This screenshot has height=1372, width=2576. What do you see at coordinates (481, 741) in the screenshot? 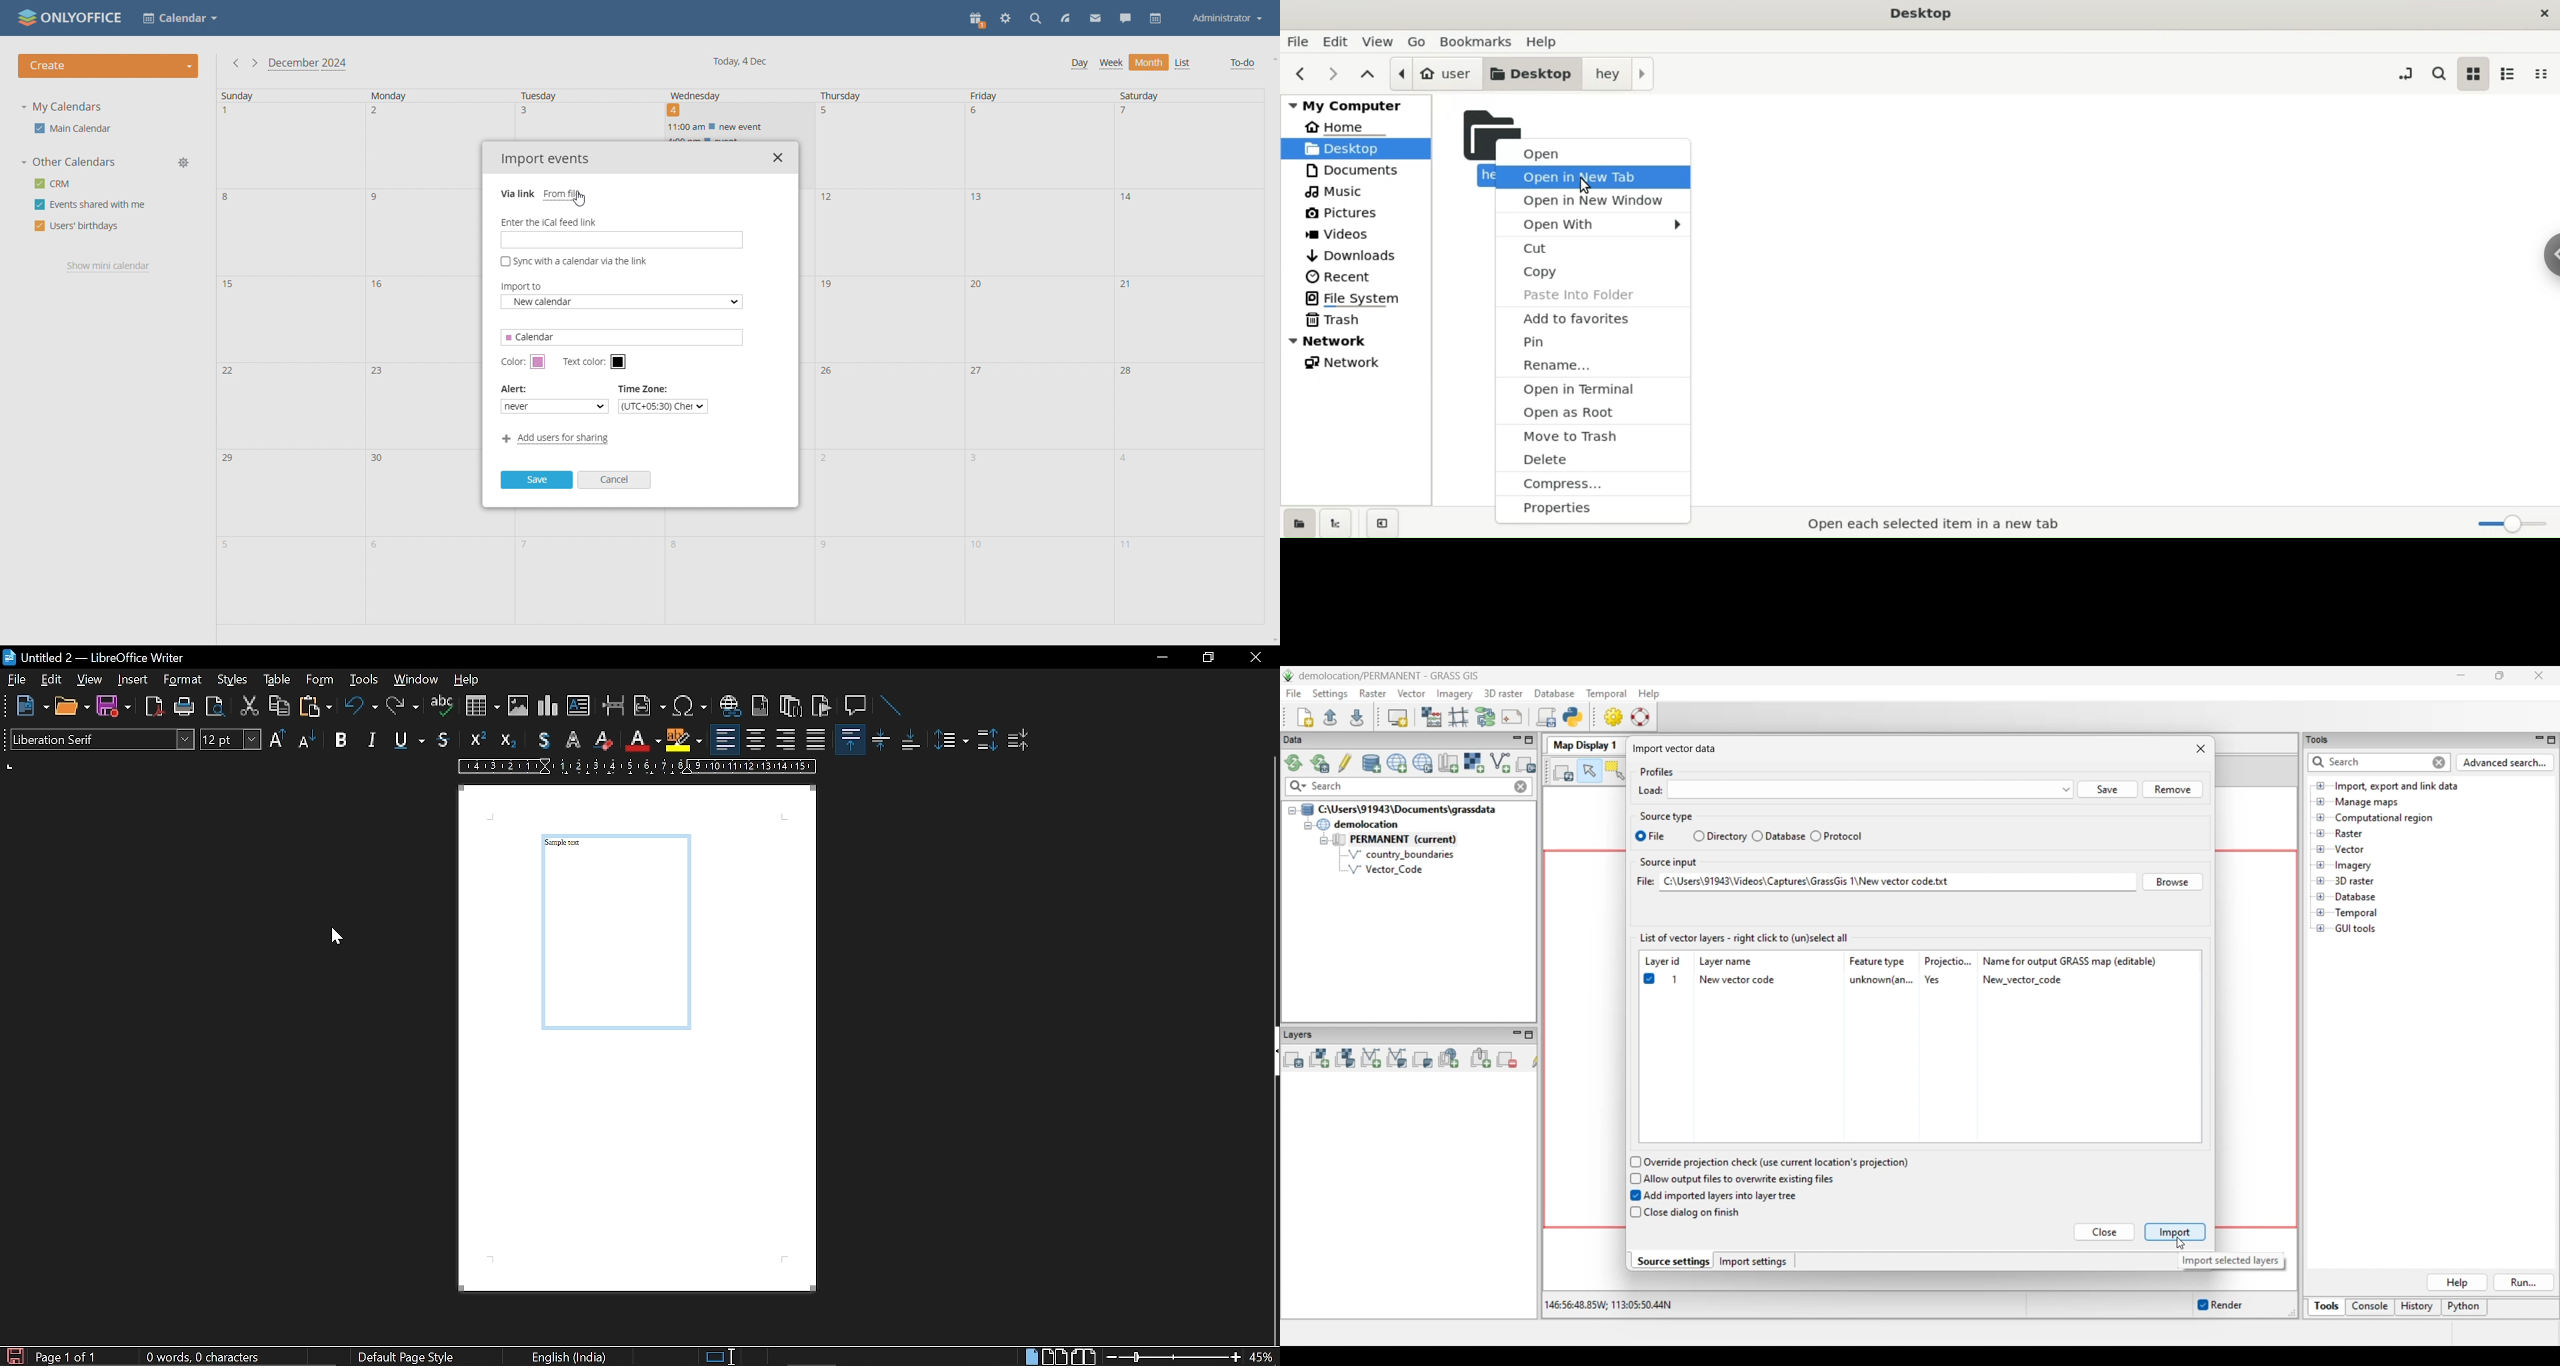
I see `superscript` at bounding box center [481, 741].